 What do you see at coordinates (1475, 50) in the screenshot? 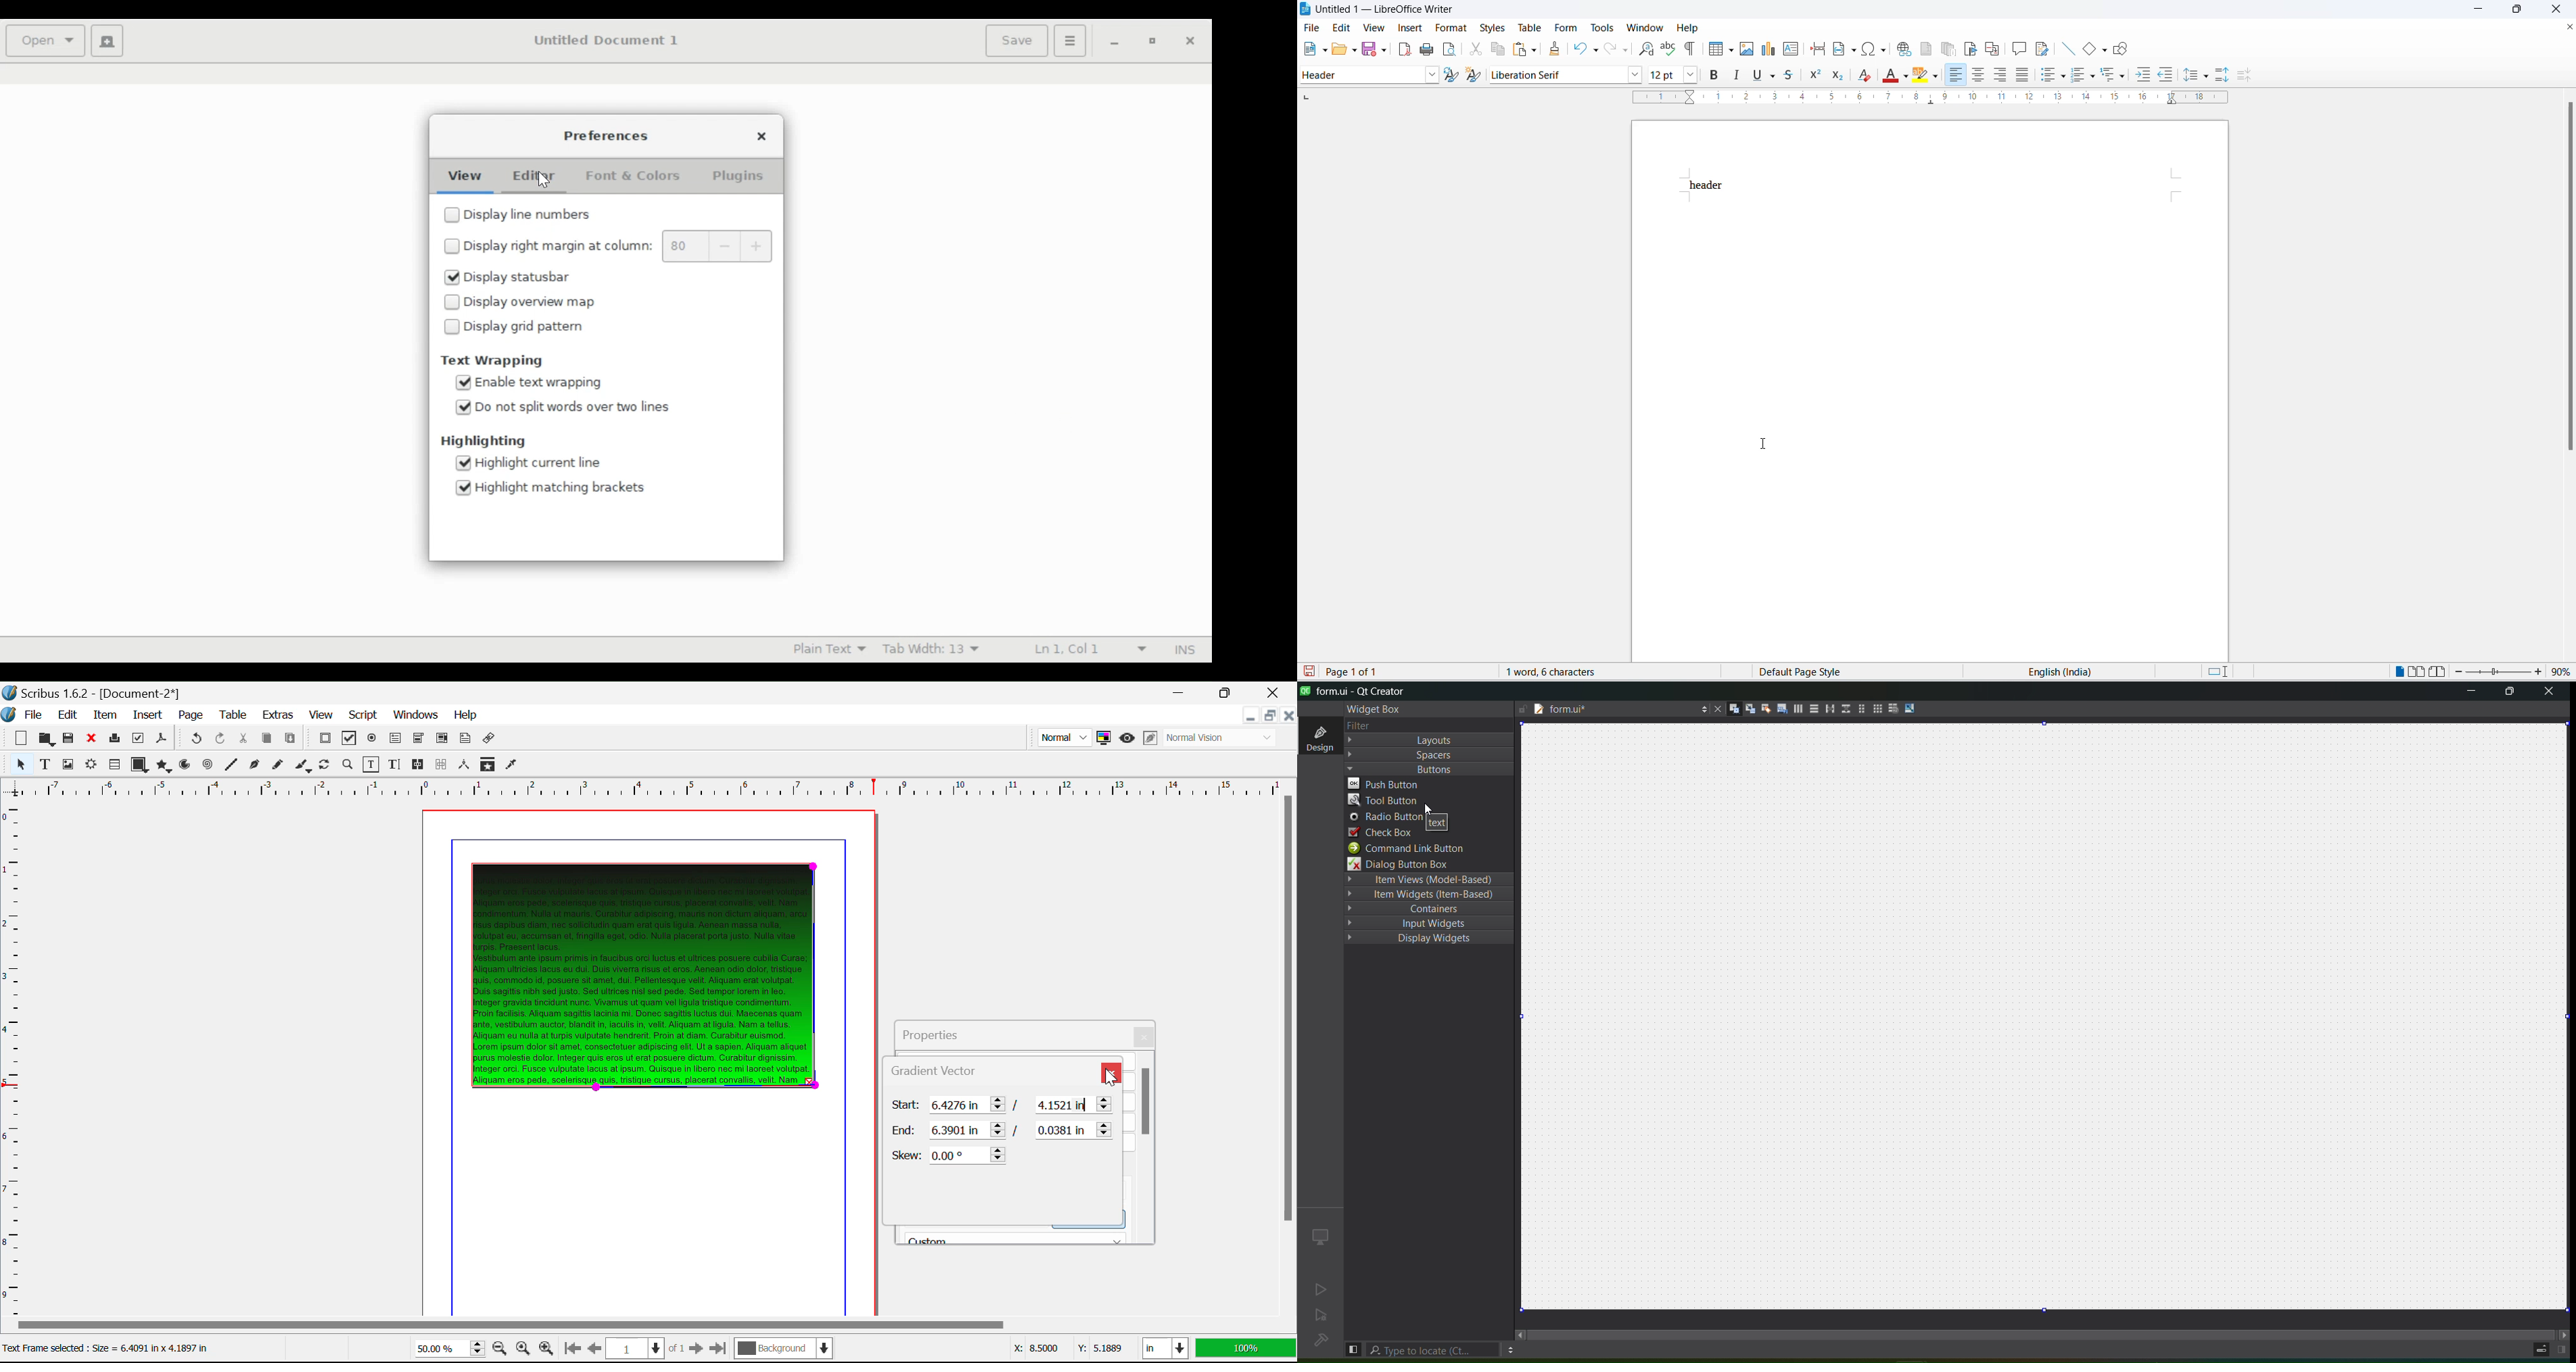
I see `cut` at bounding box center [1475, 50].